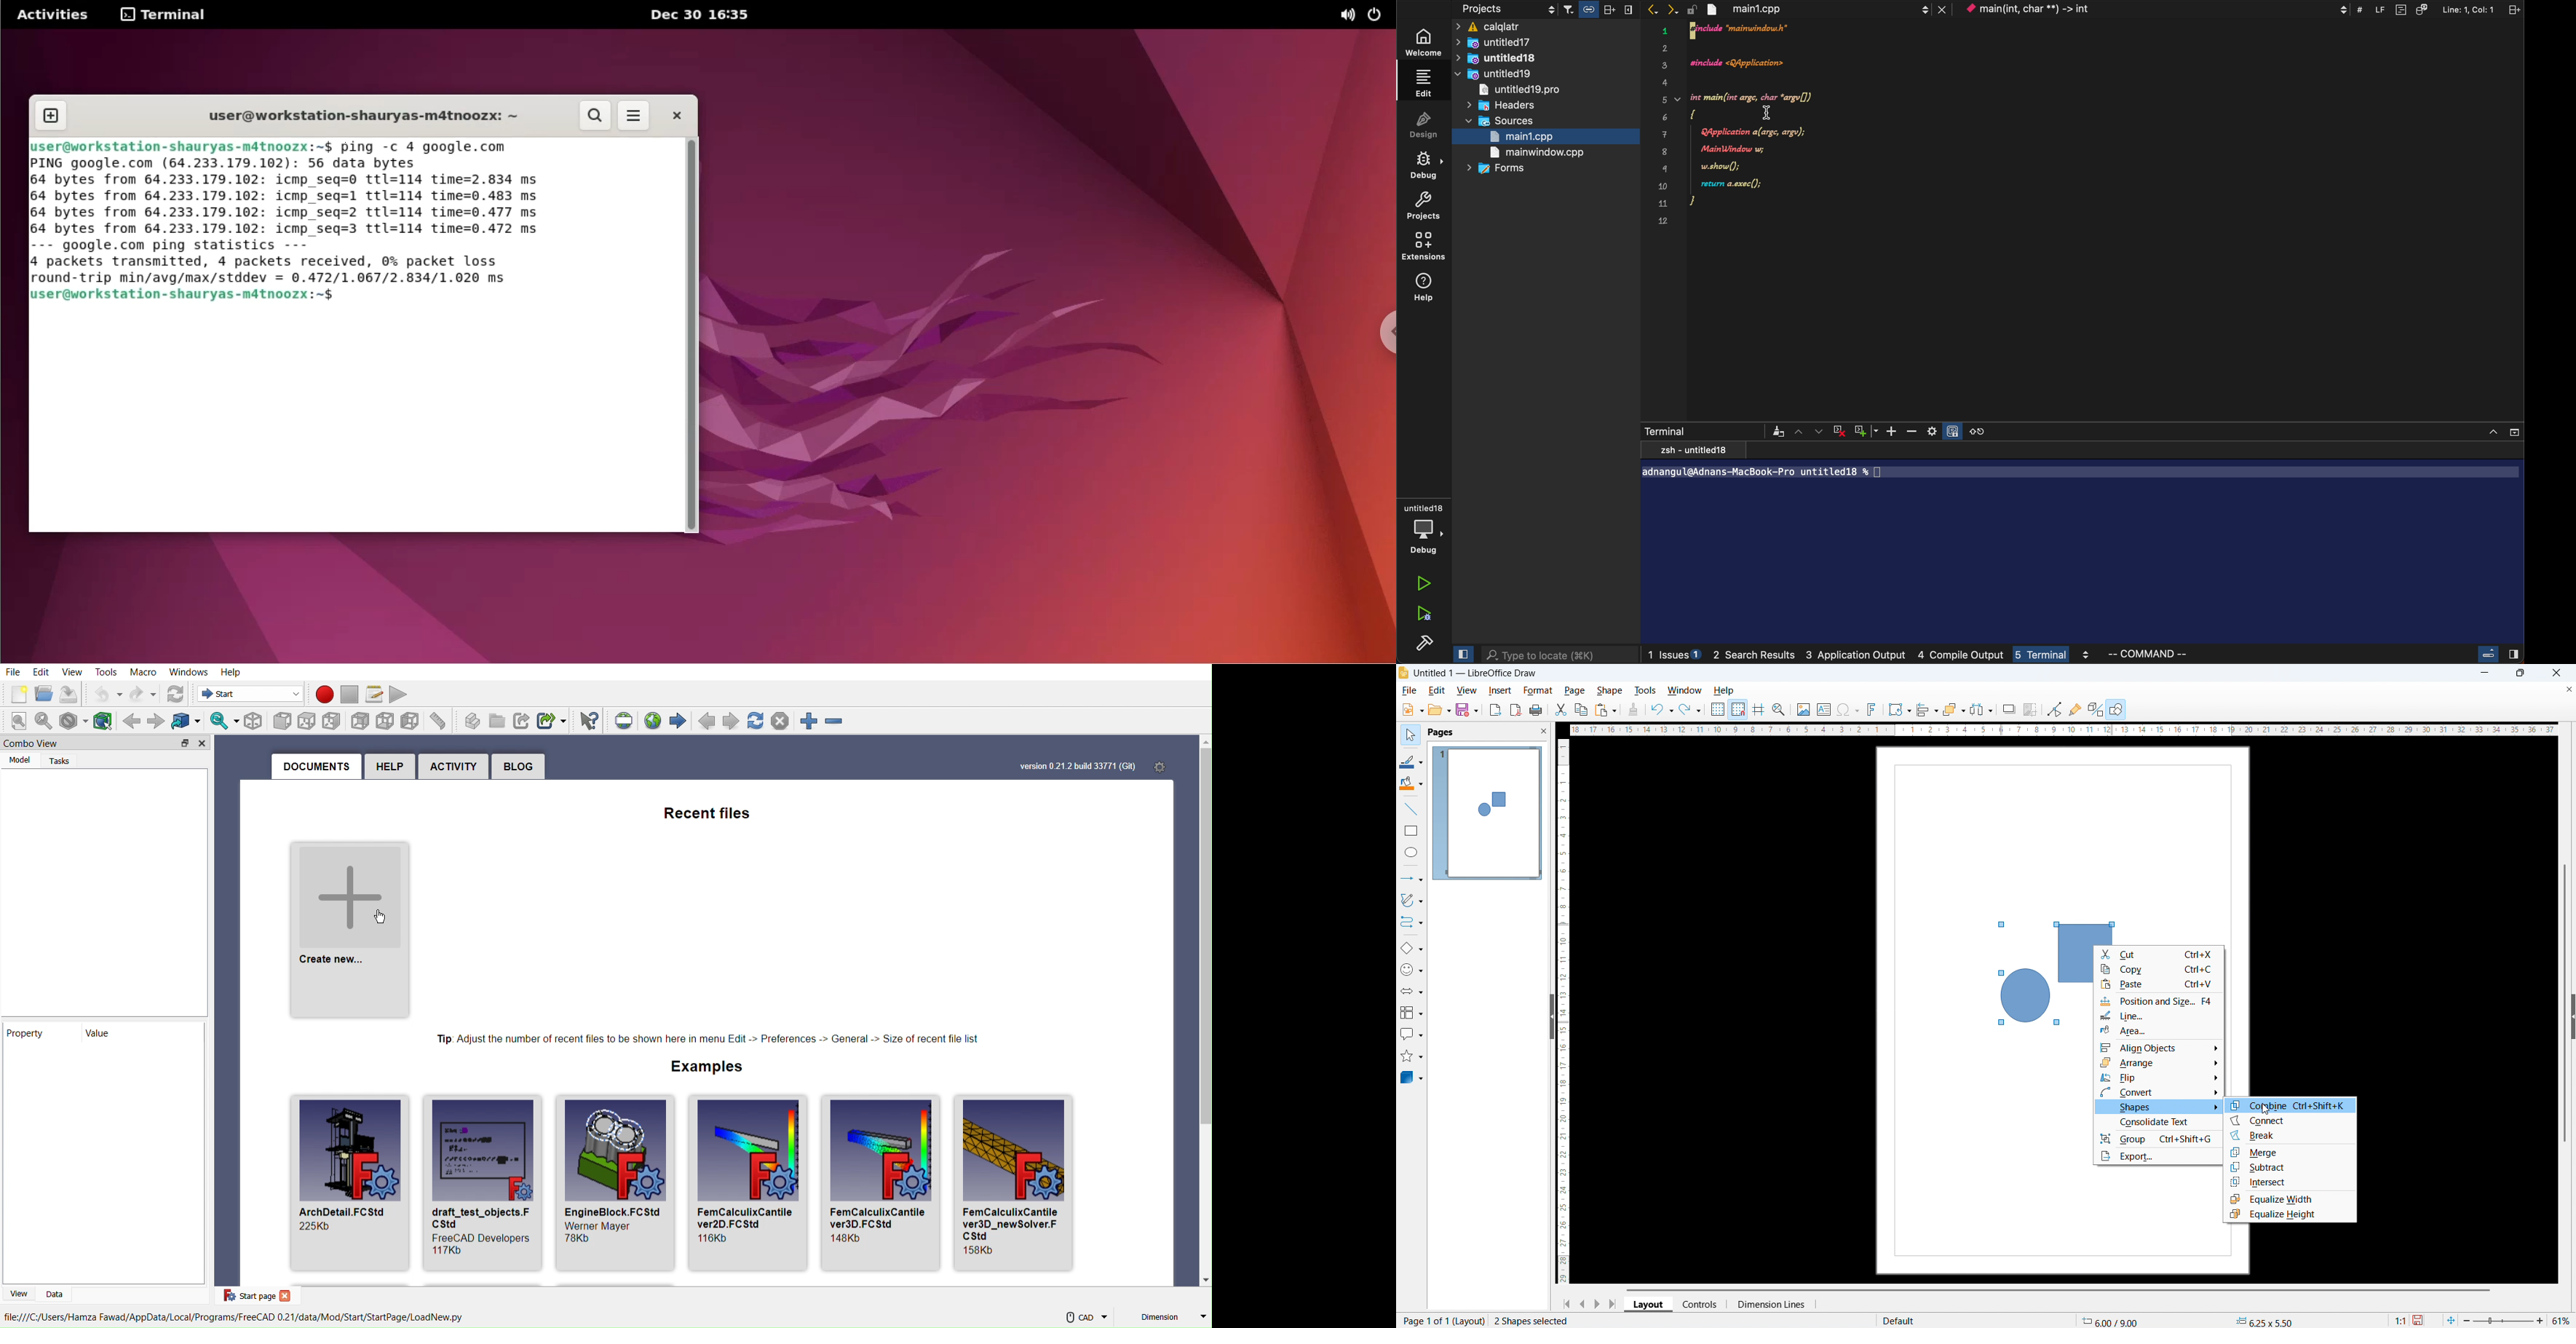 The width and height of the screenshot is (2576, 1344). Describe the element at coordinates (102, 890) in the screenshot. I see `Model View` at that location.